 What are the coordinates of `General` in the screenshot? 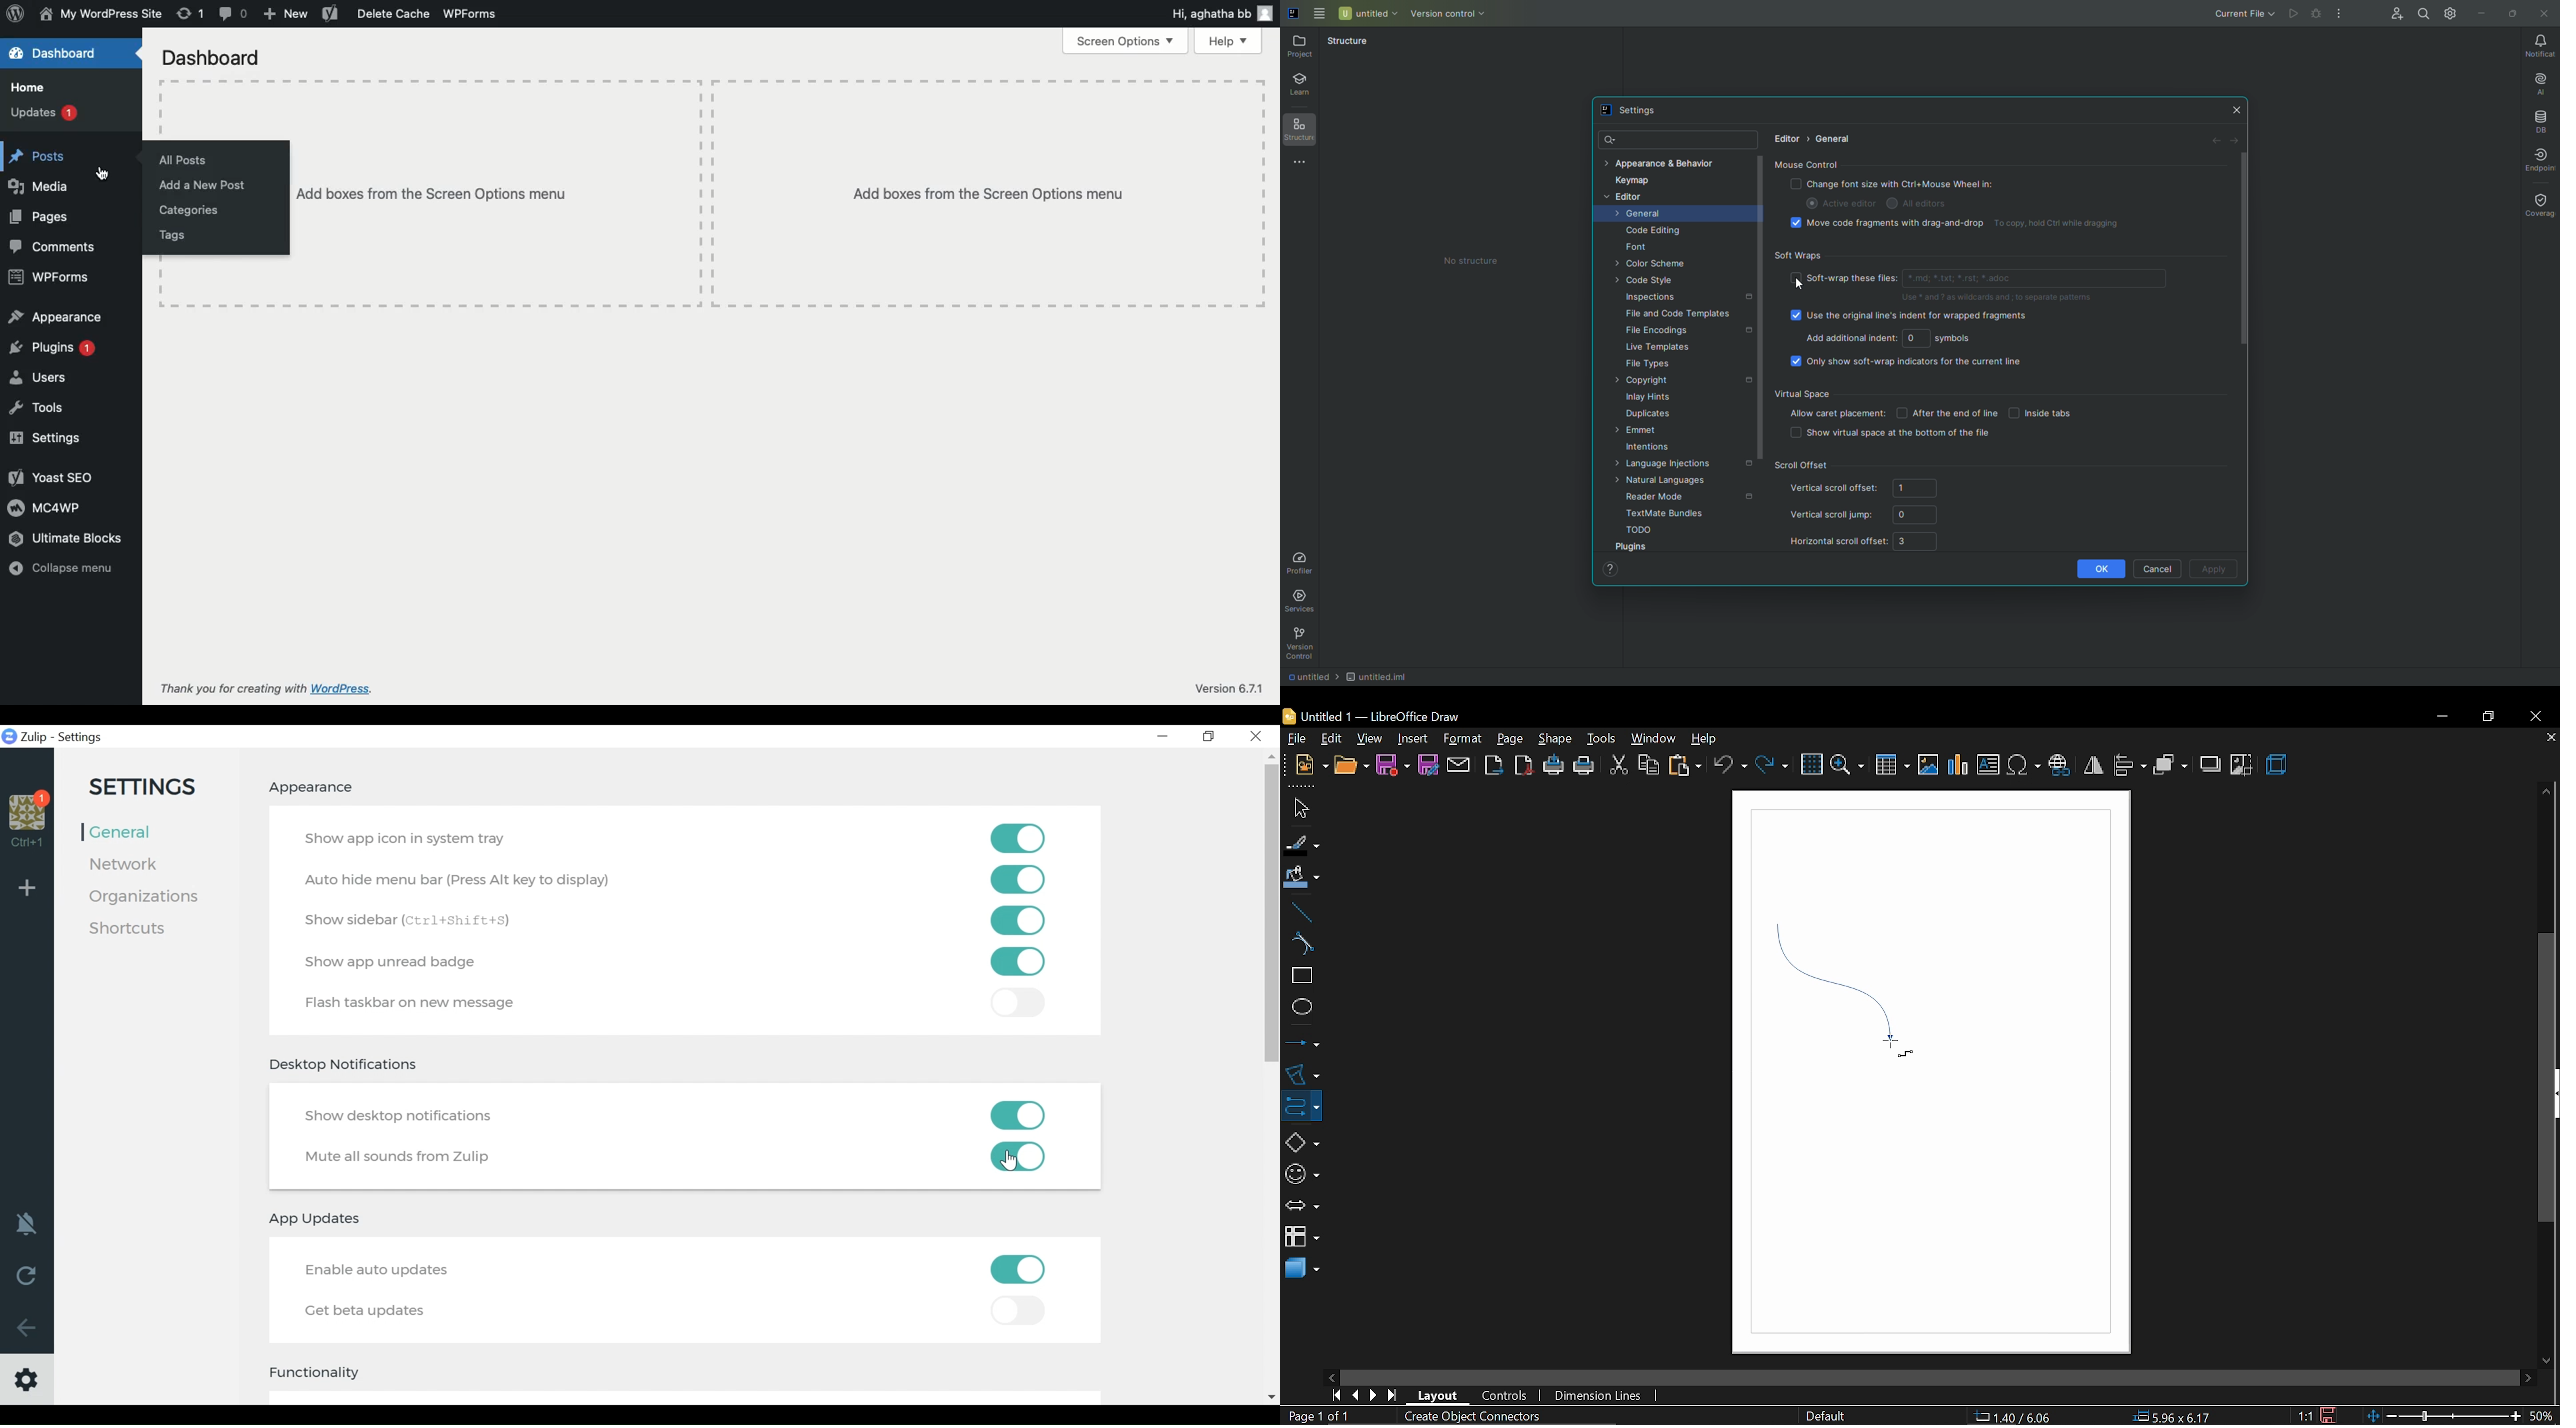 It's located at (1641, 215).